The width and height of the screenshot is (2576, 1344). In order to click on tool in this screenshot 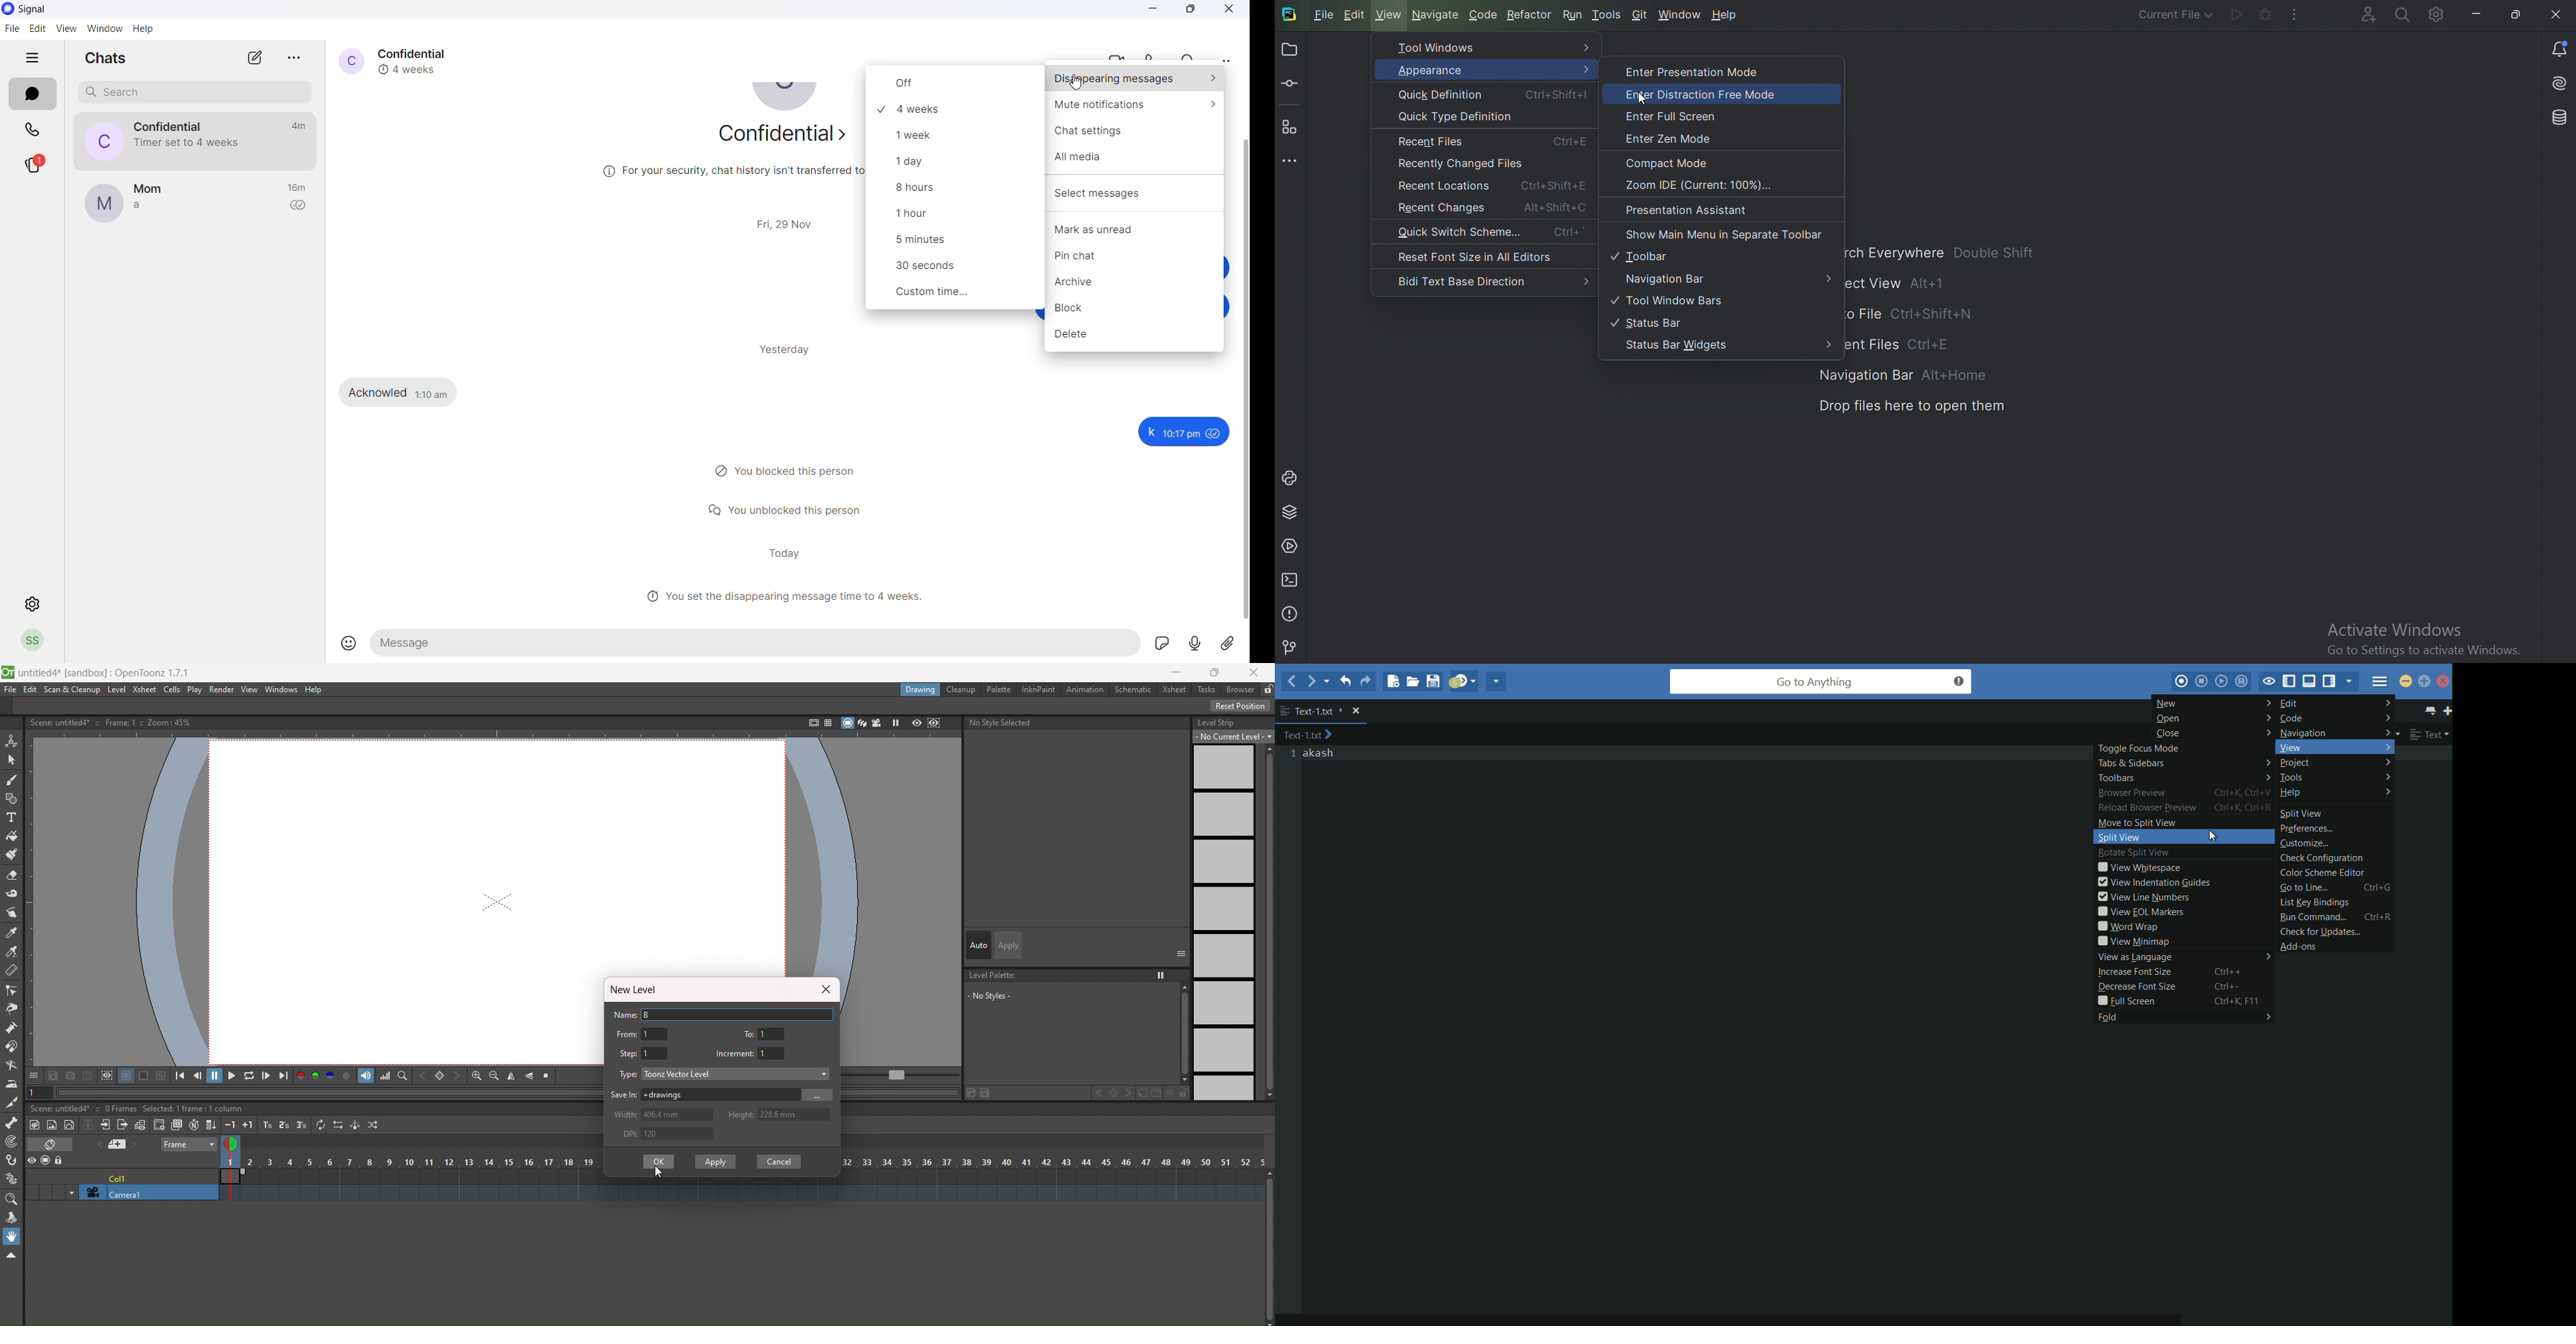, I will do `click(145, 1076)`.